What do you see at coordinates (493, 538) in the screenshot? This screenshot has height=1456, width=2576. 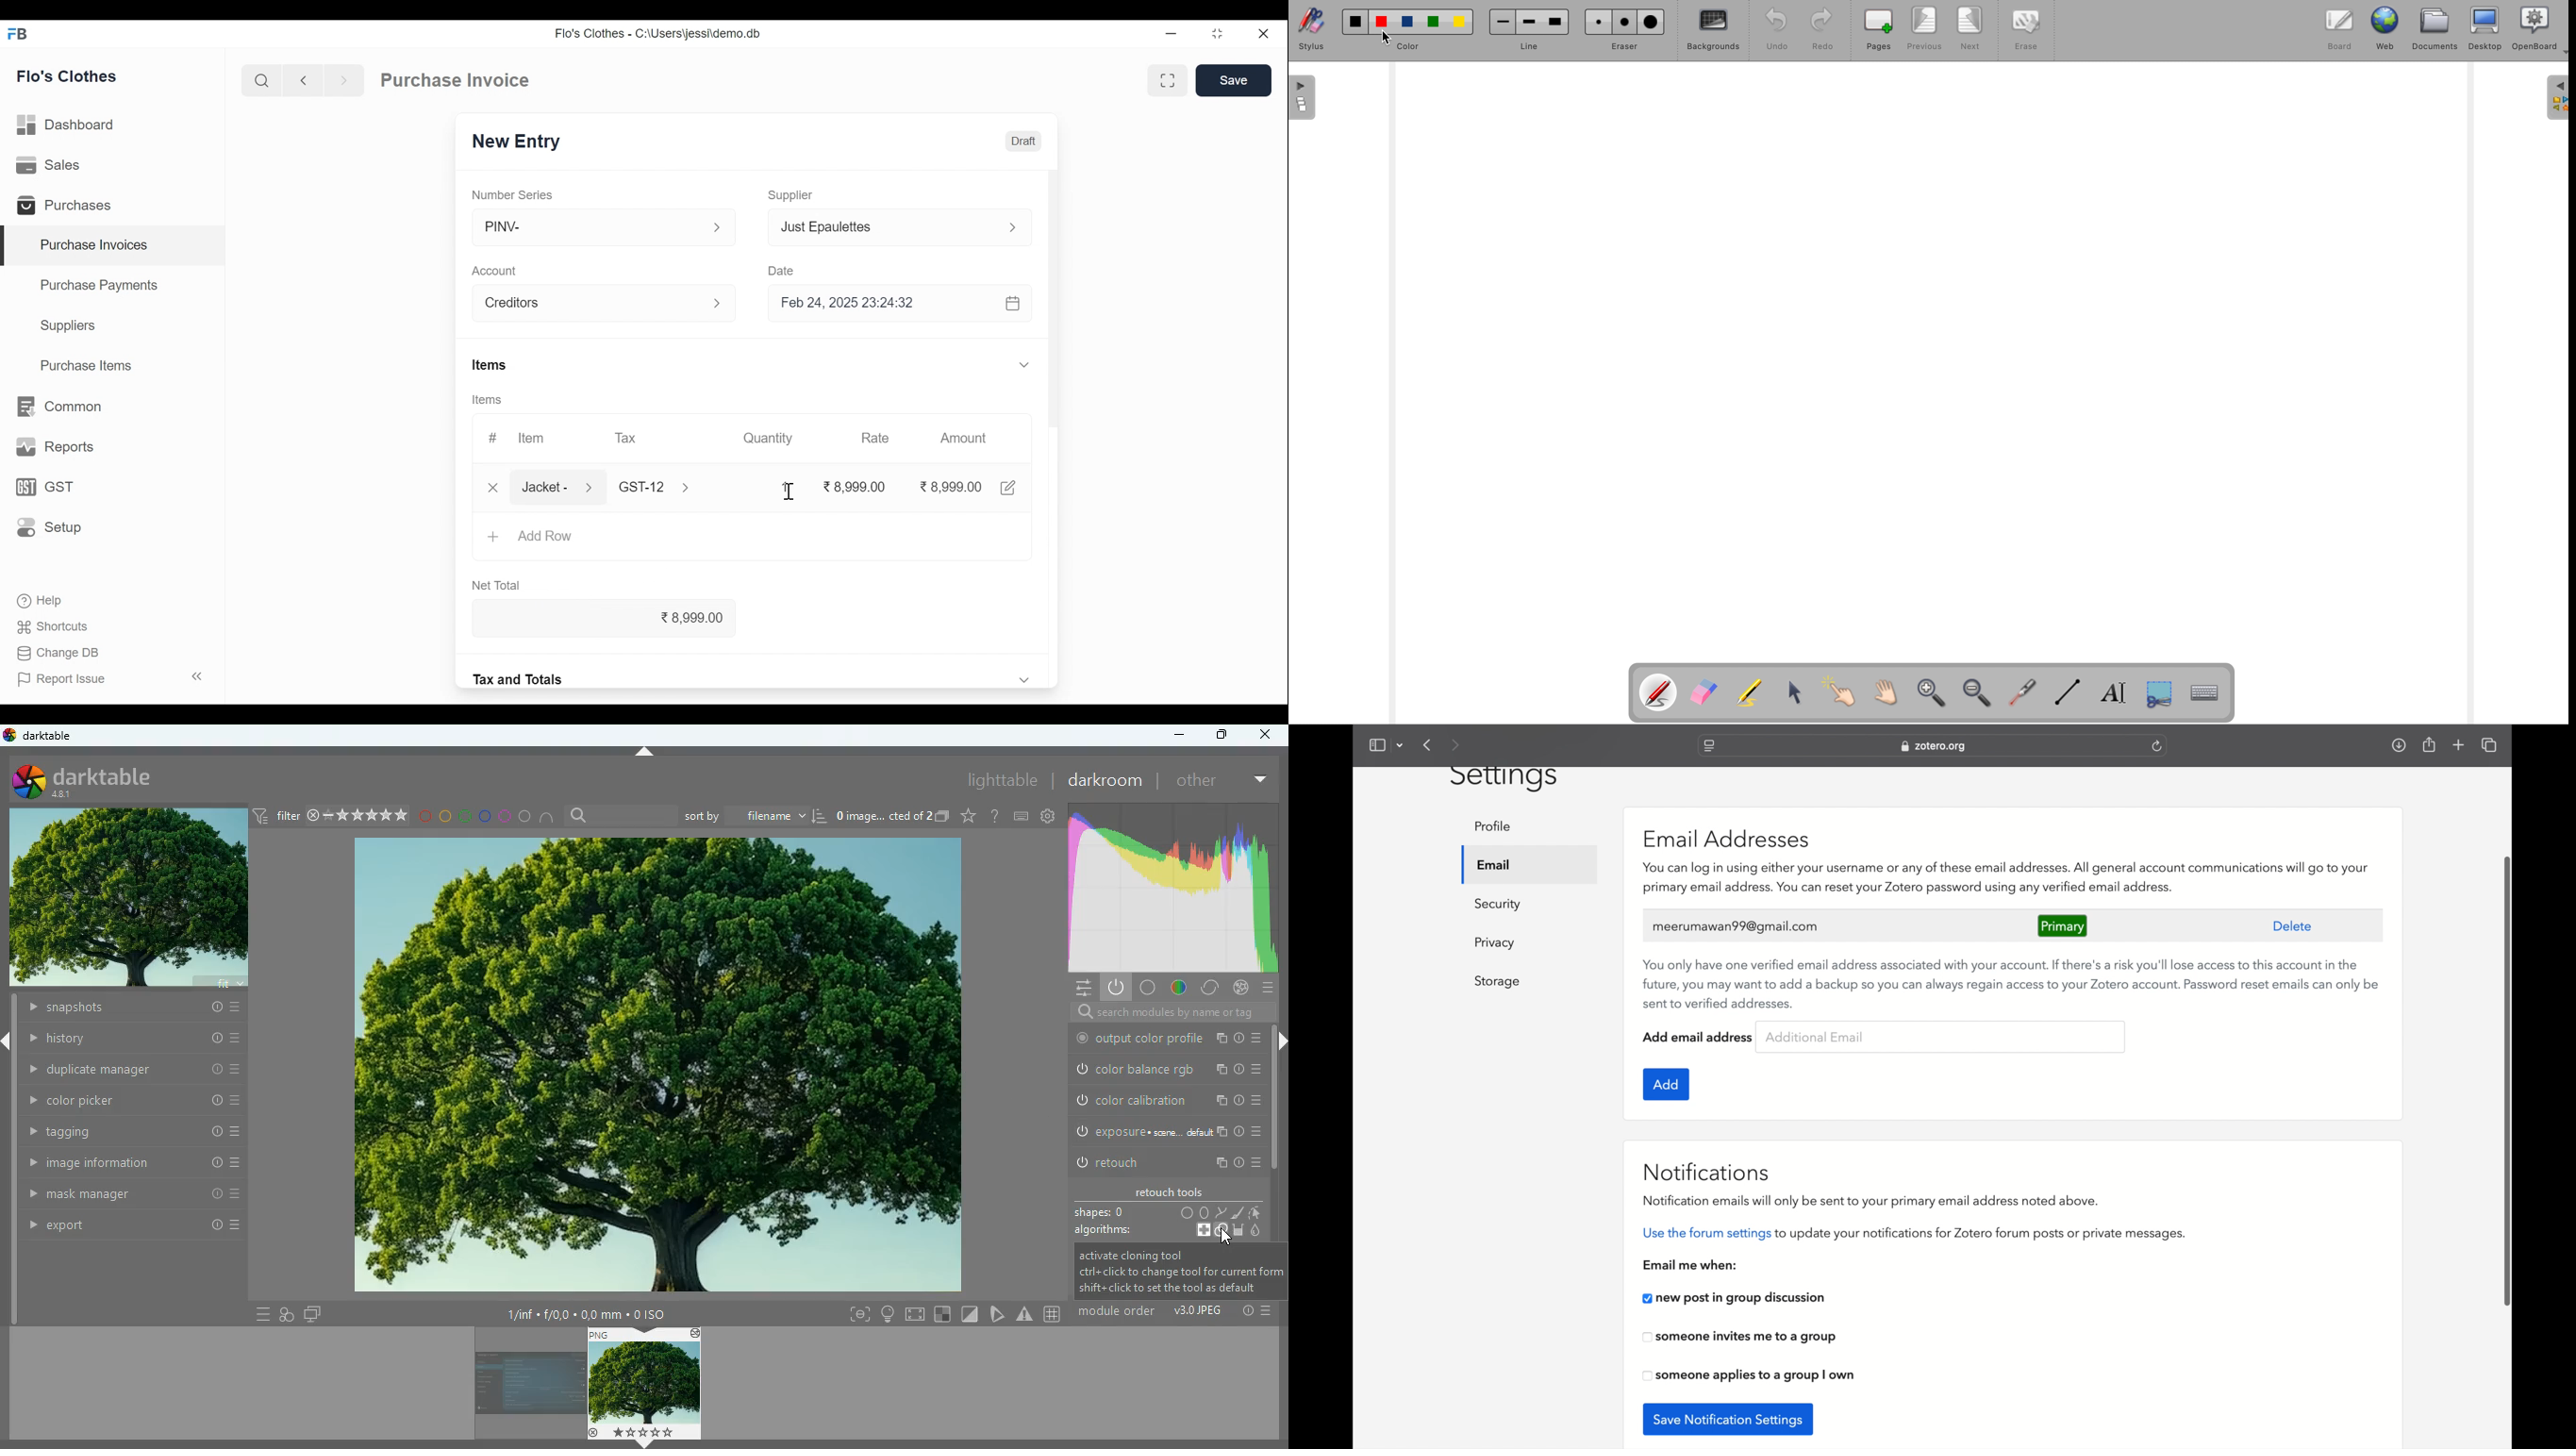 I see `+` at bounding box center [493, 538].